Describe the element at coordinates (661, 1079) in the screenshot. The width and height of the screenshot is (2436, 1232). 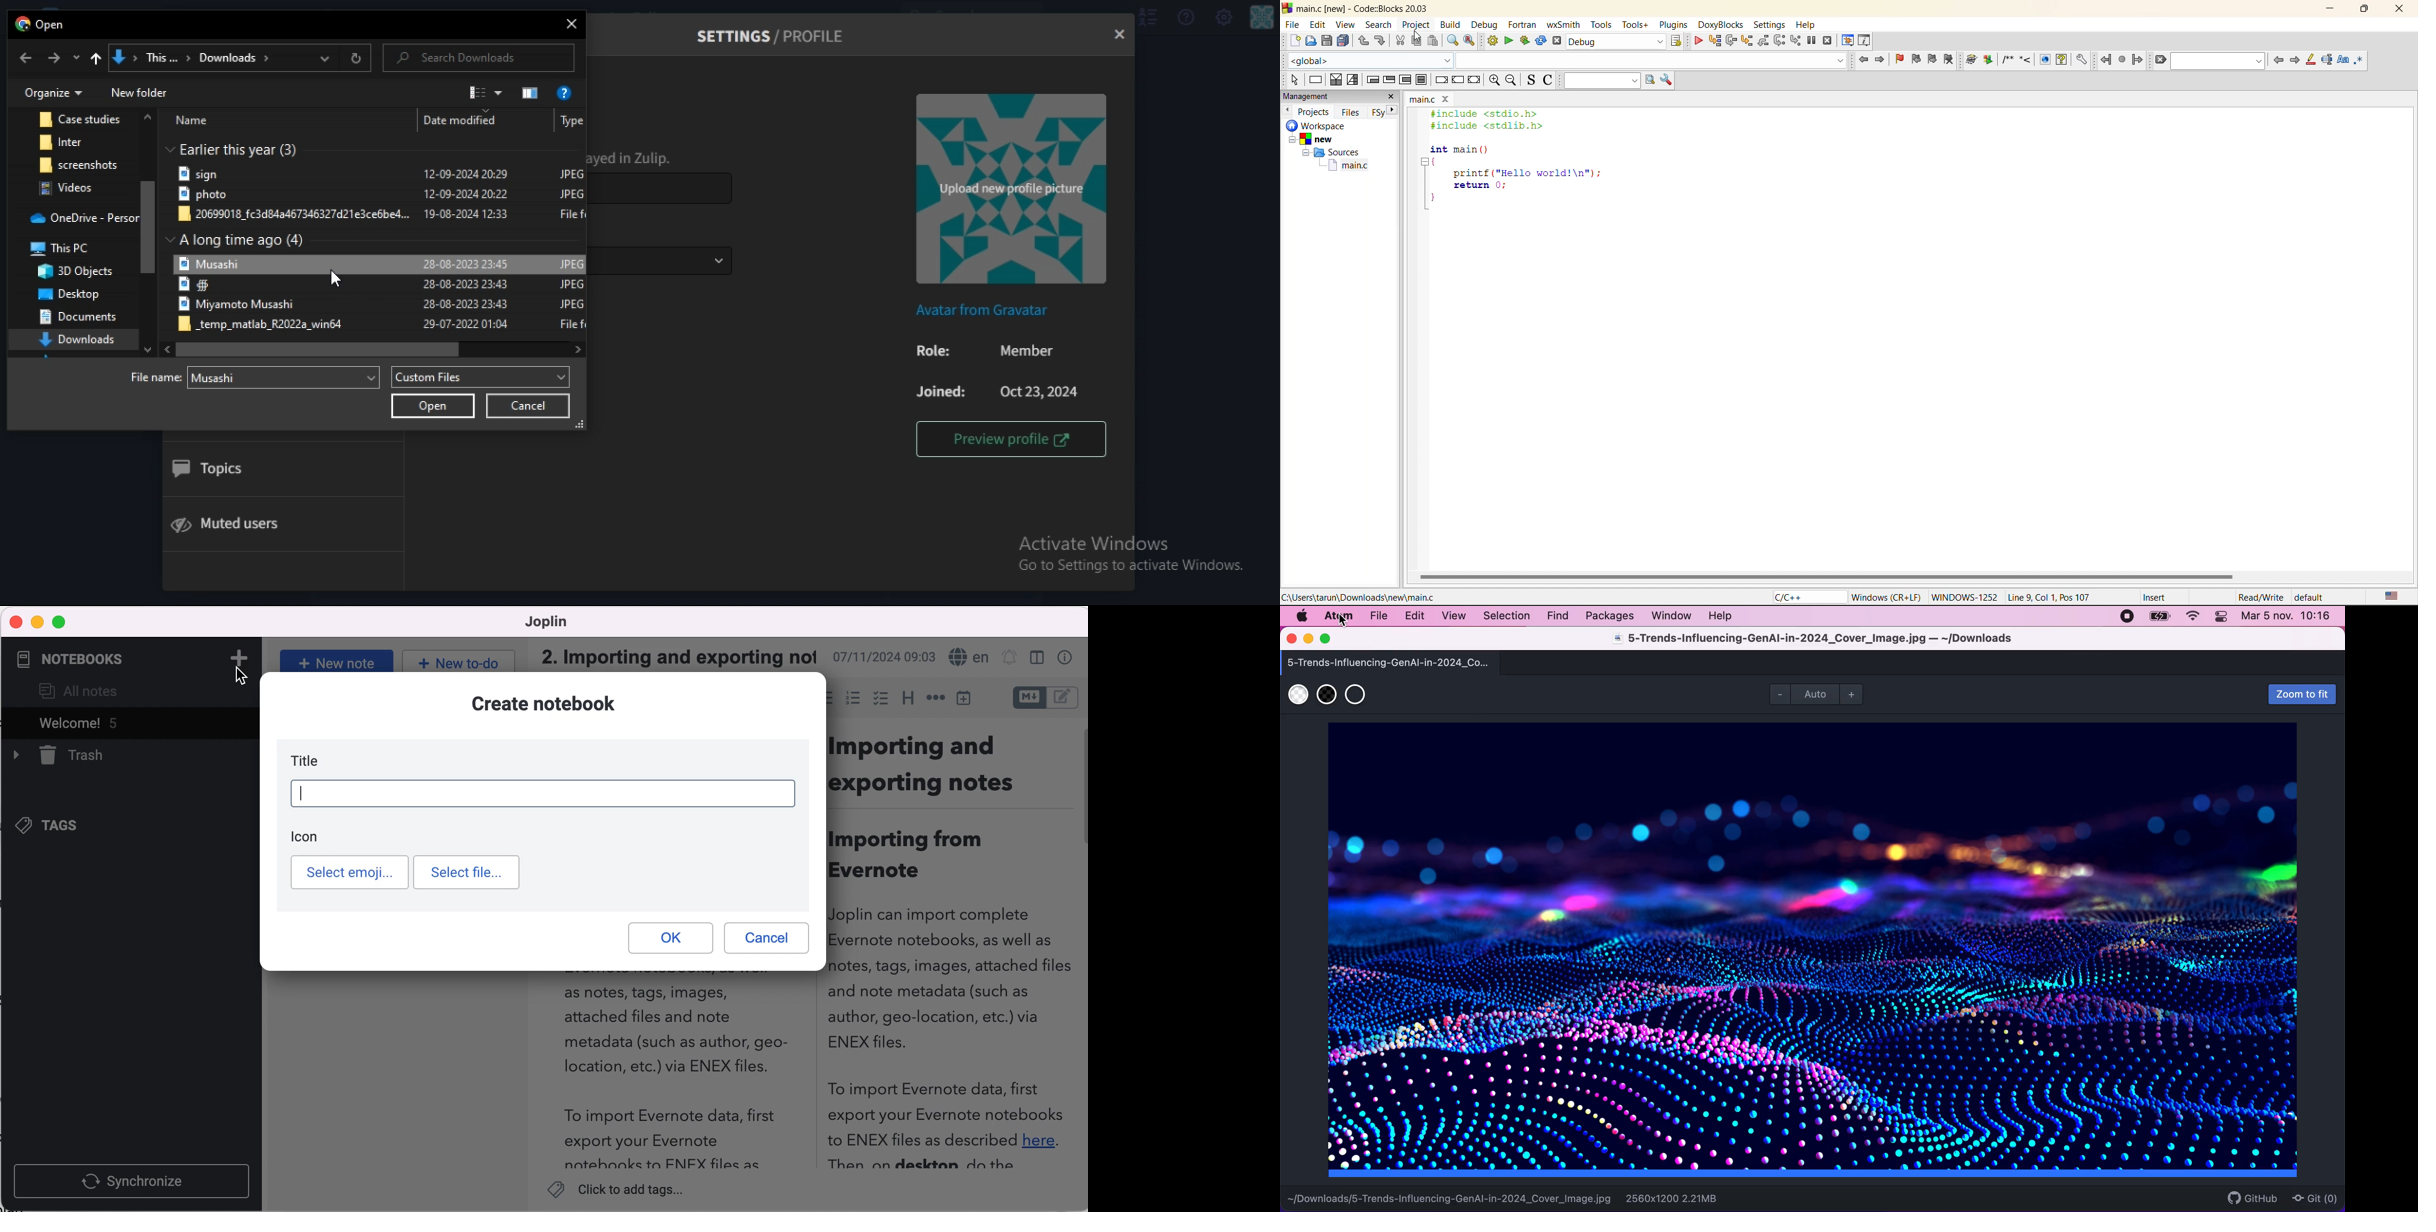
I see `as notes, tags, images,attached files and notemetadata (such as author, geo-location, etc.) via ENEX files.To import Evernote data, firstexport your Evernotenotehnnks ta FNIFX files as` at that location.